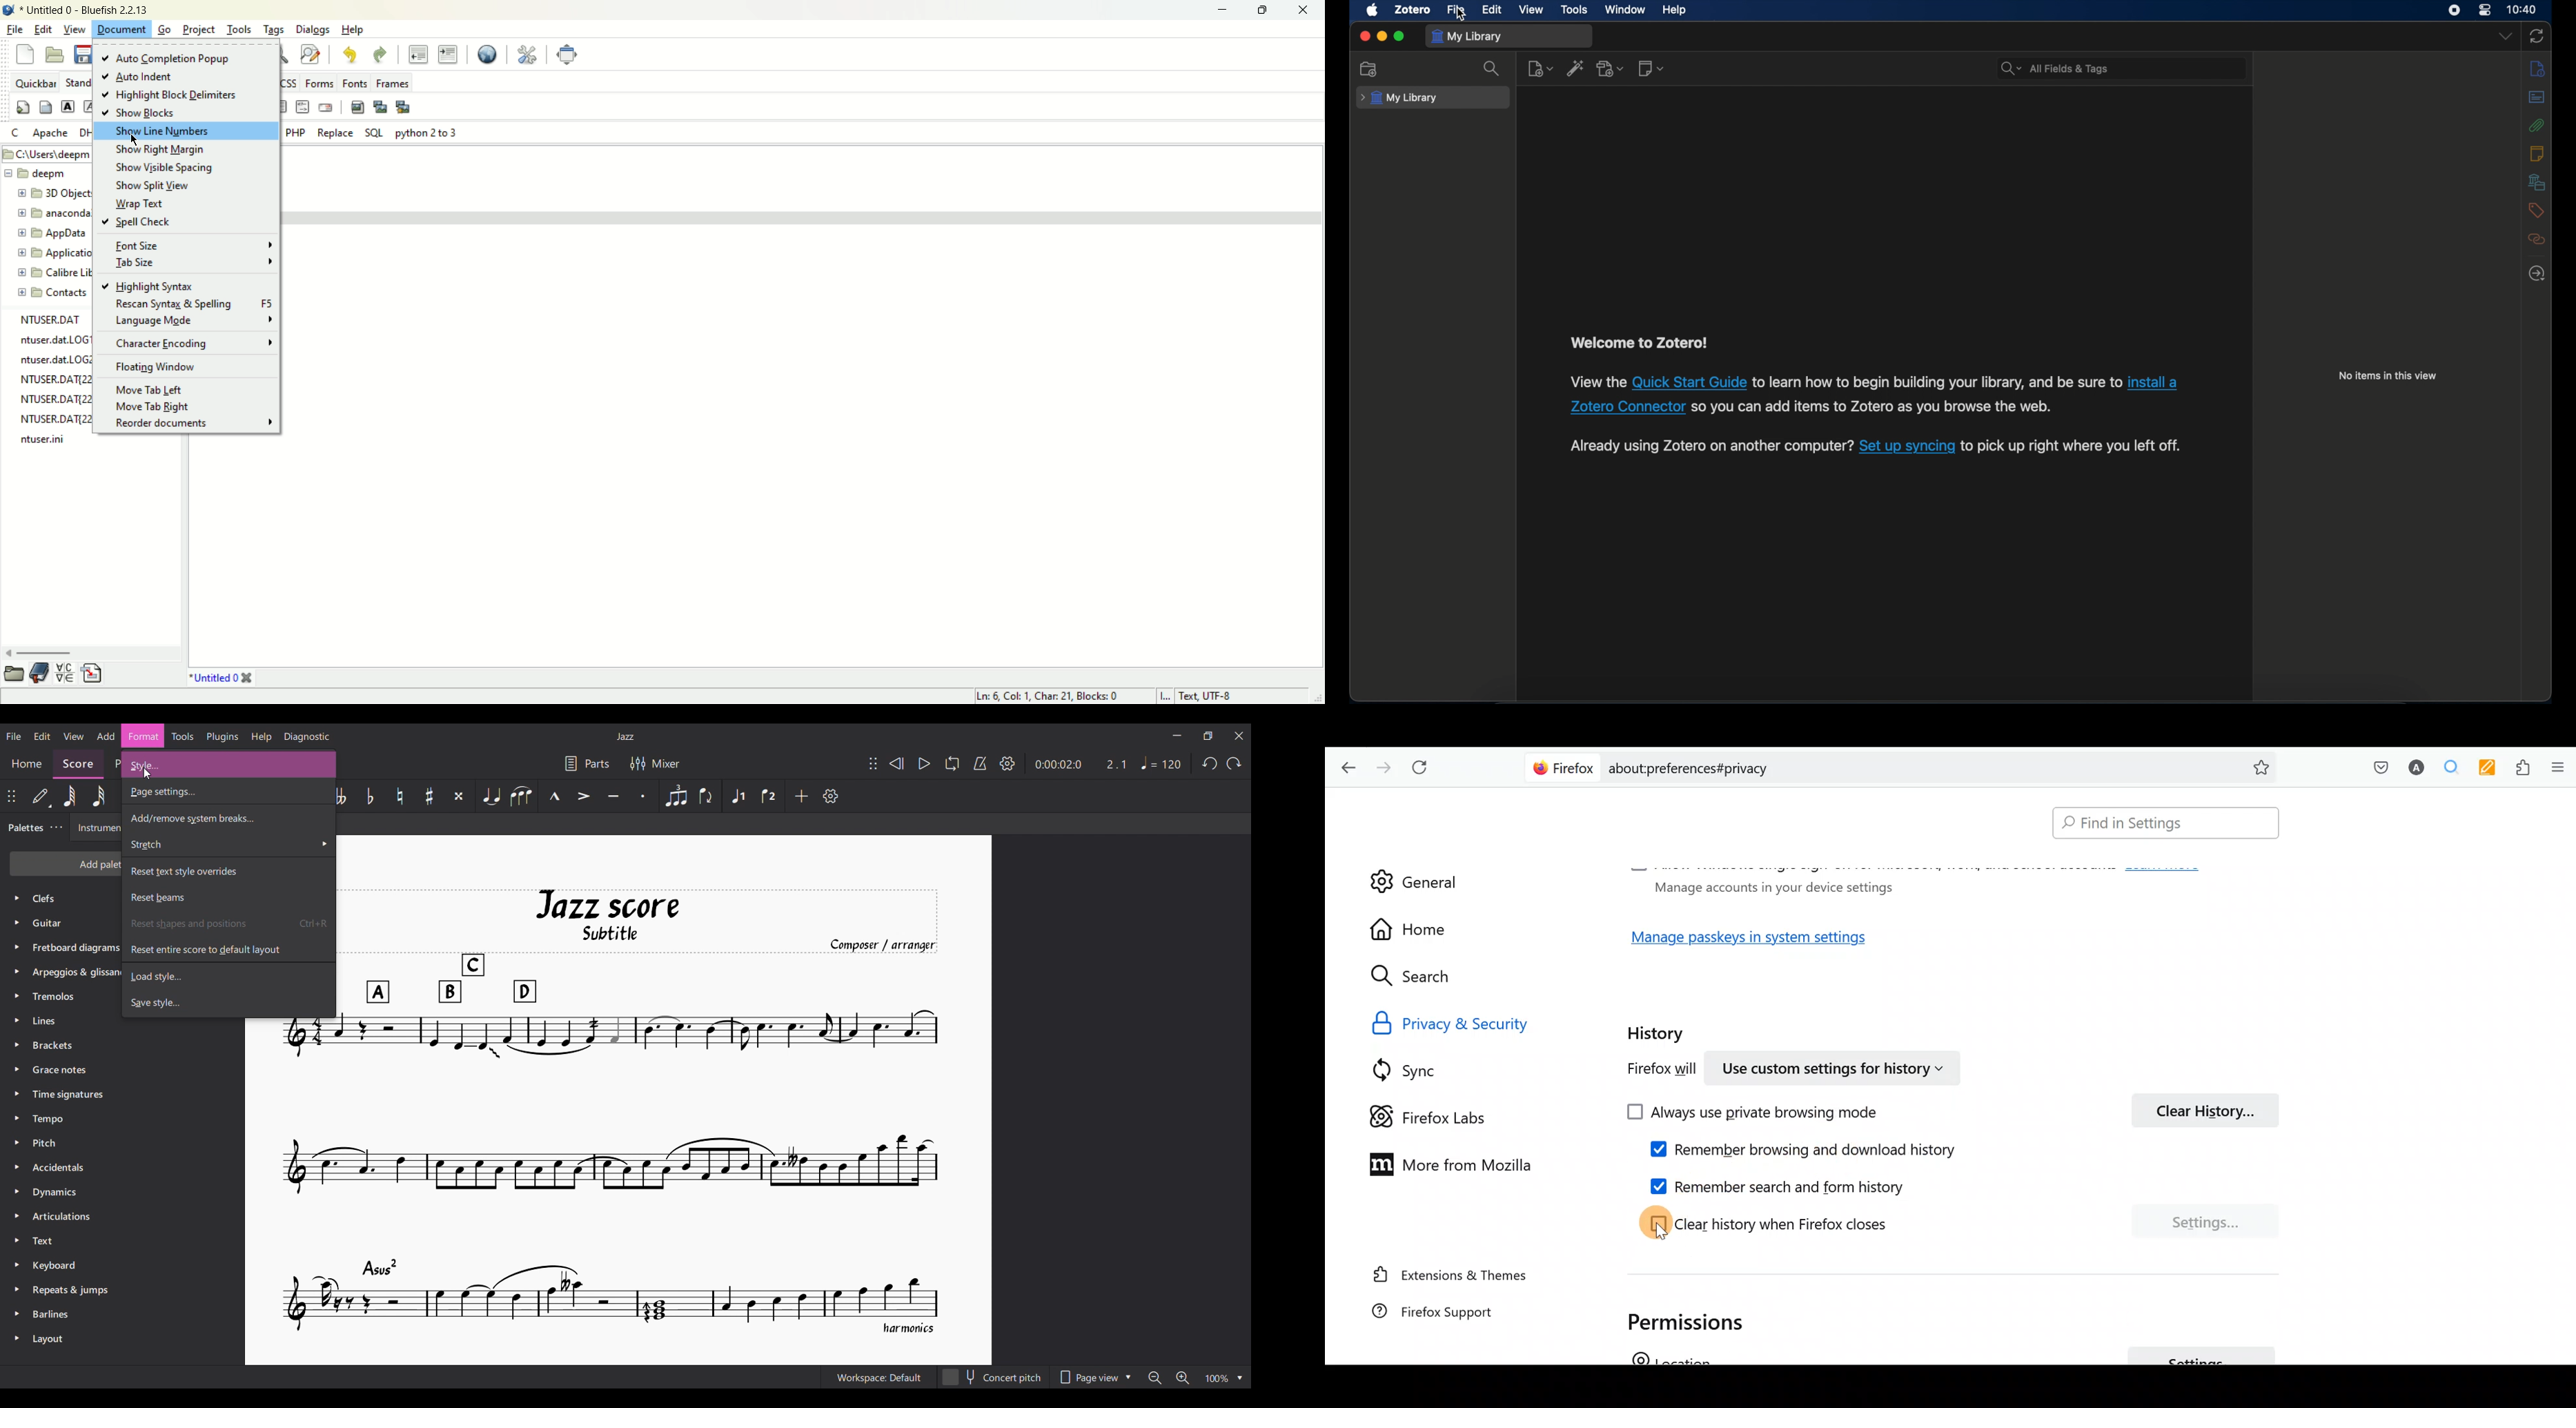  I want to click on General, so click(1414, 873).